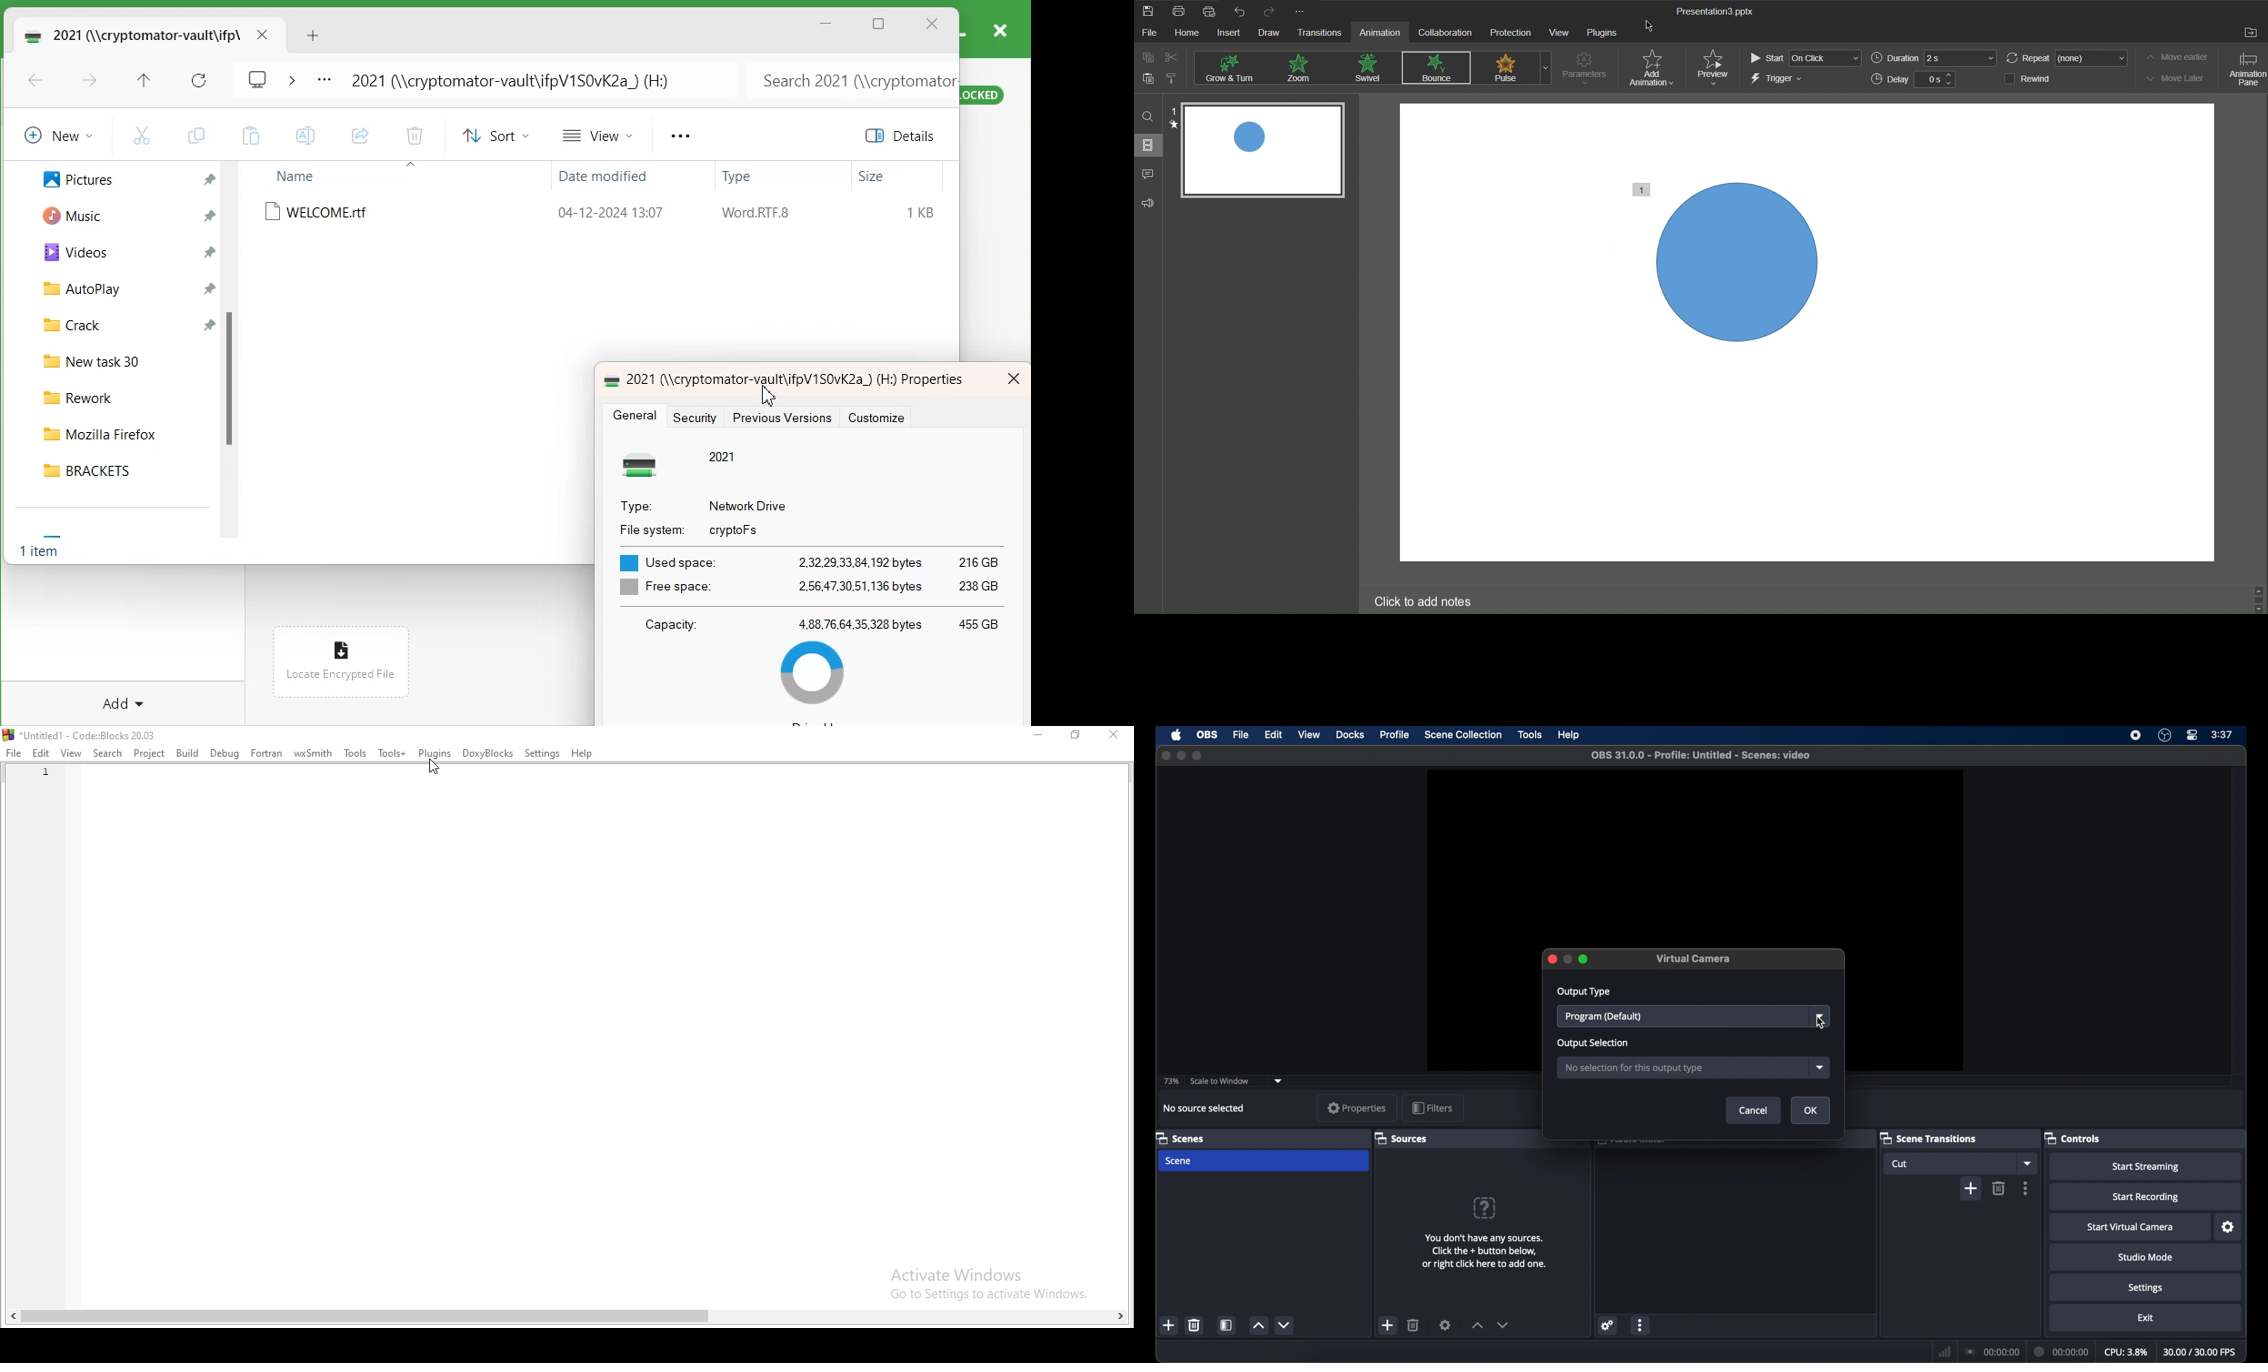 This screenshot has height=1372, width=2268. Describe the element at coordinates (2145, 1318) in the screenshot. I see `exit` at that location.